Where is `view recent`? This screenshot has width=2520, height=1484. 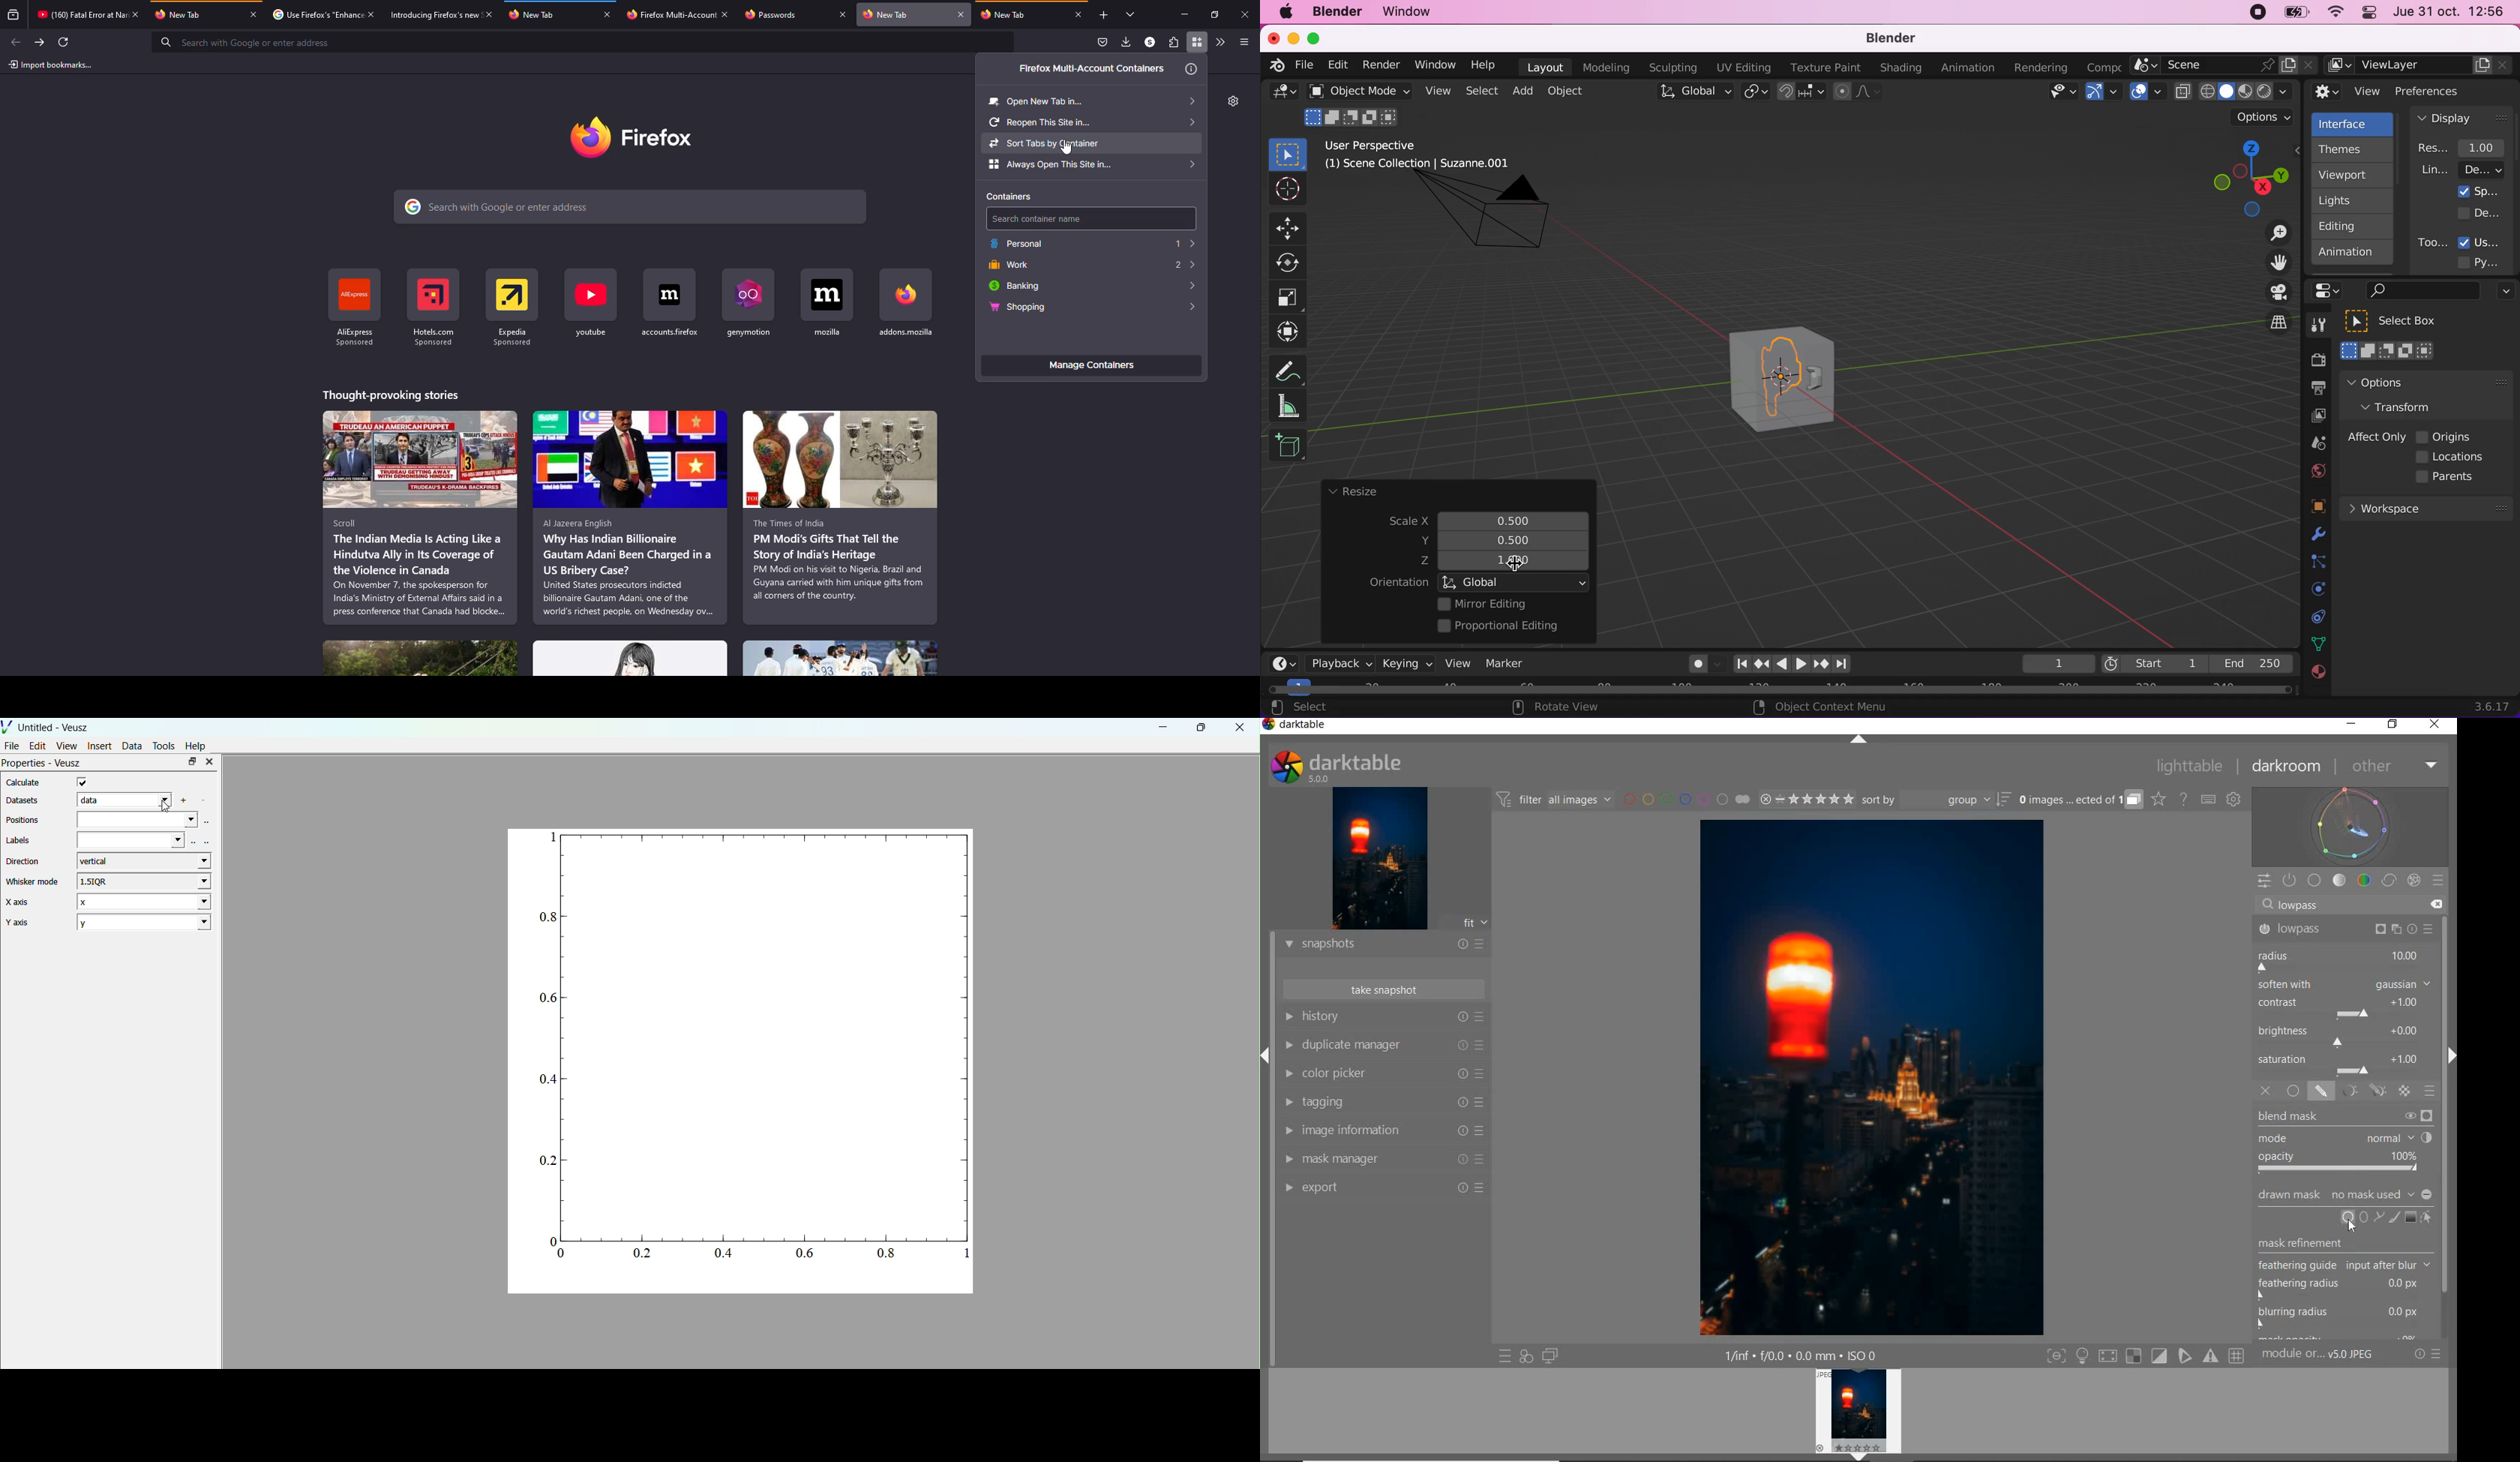 view recent is located at coordinates (13, 16).